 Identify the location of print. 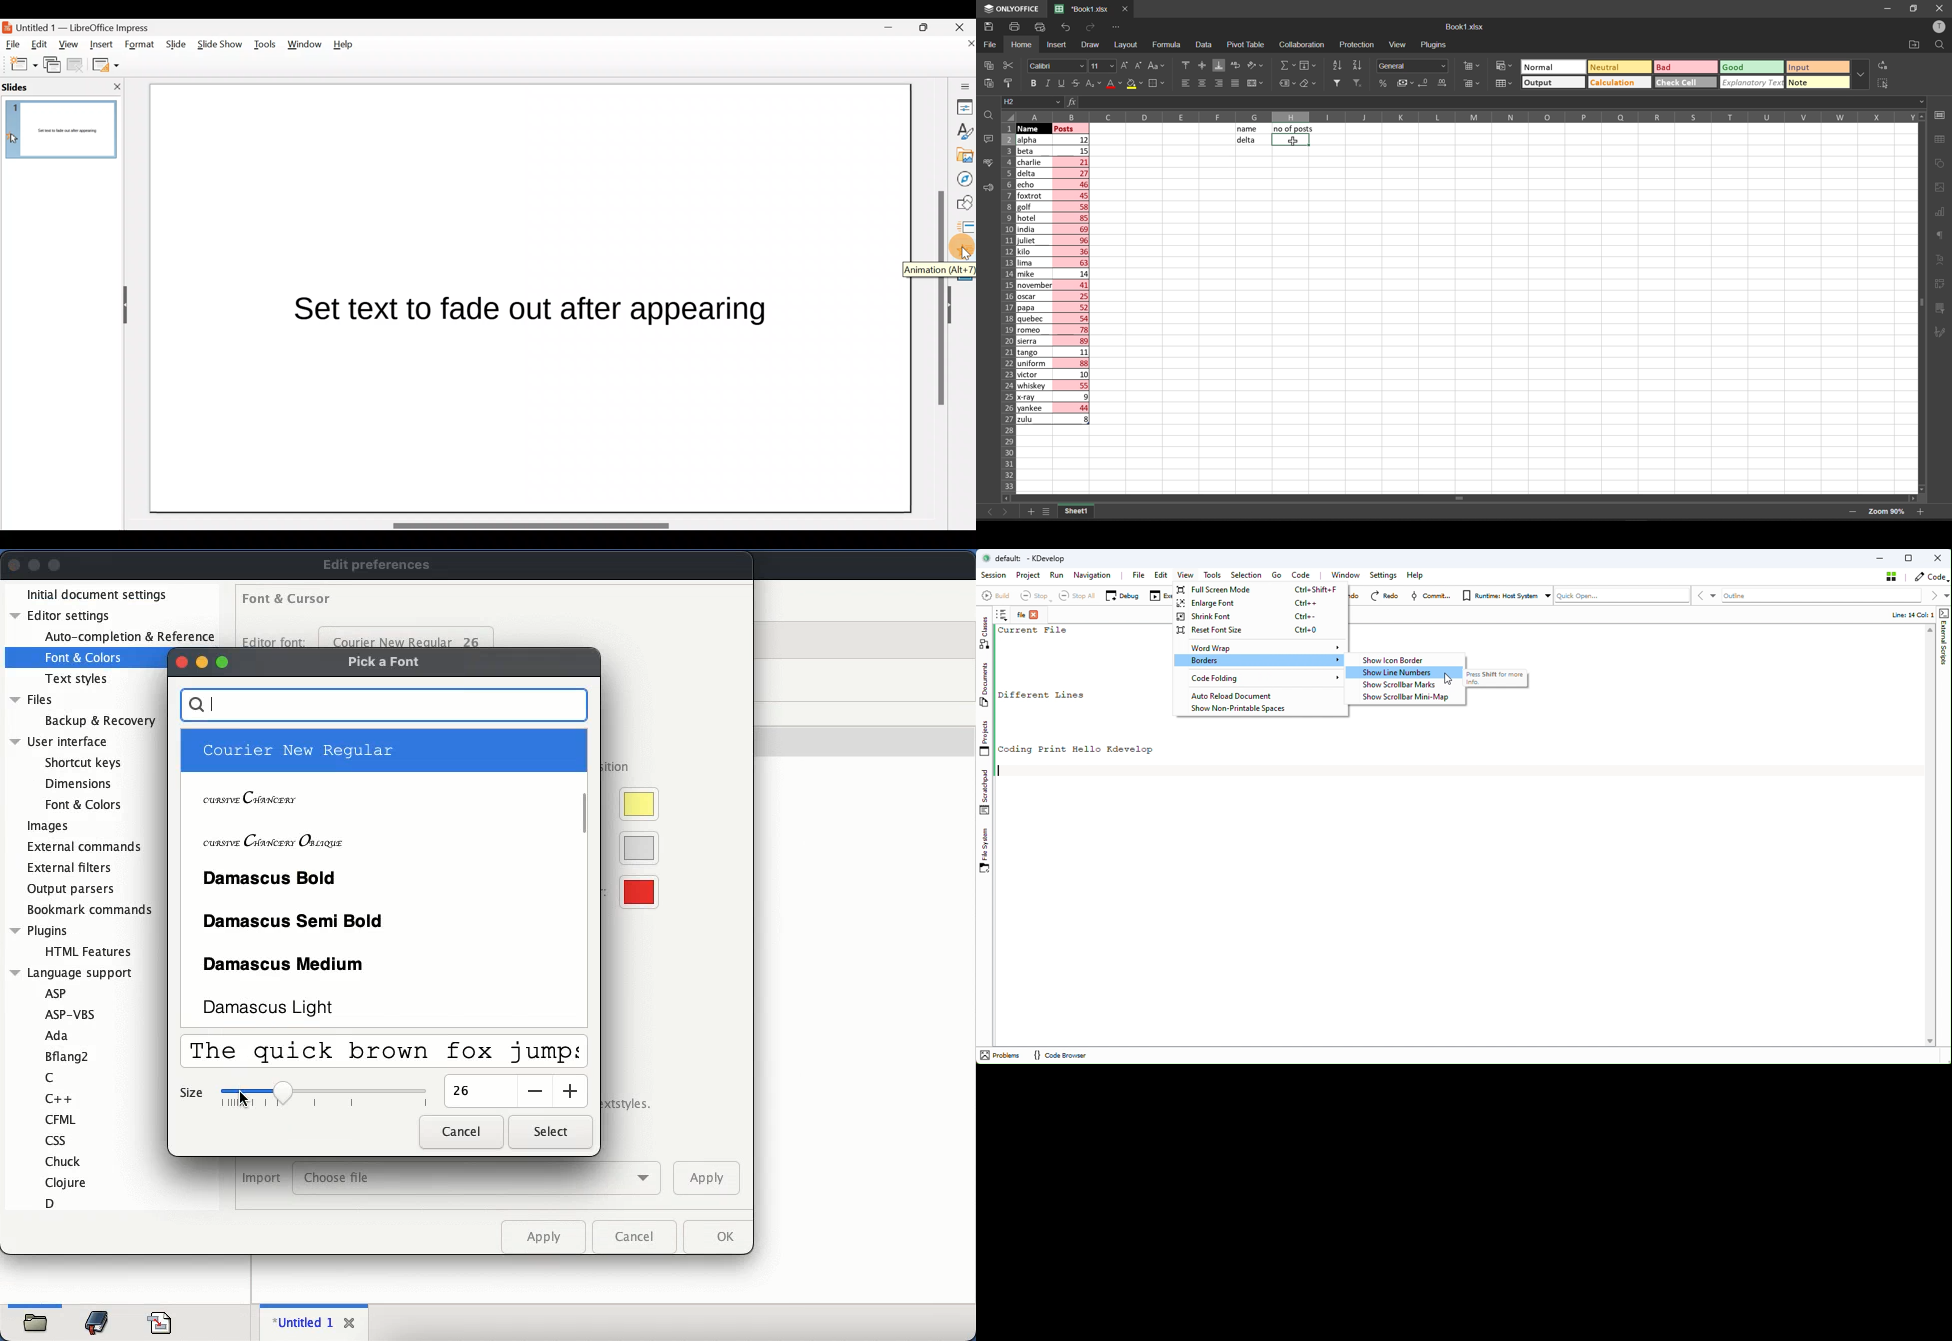
(1015, 27).